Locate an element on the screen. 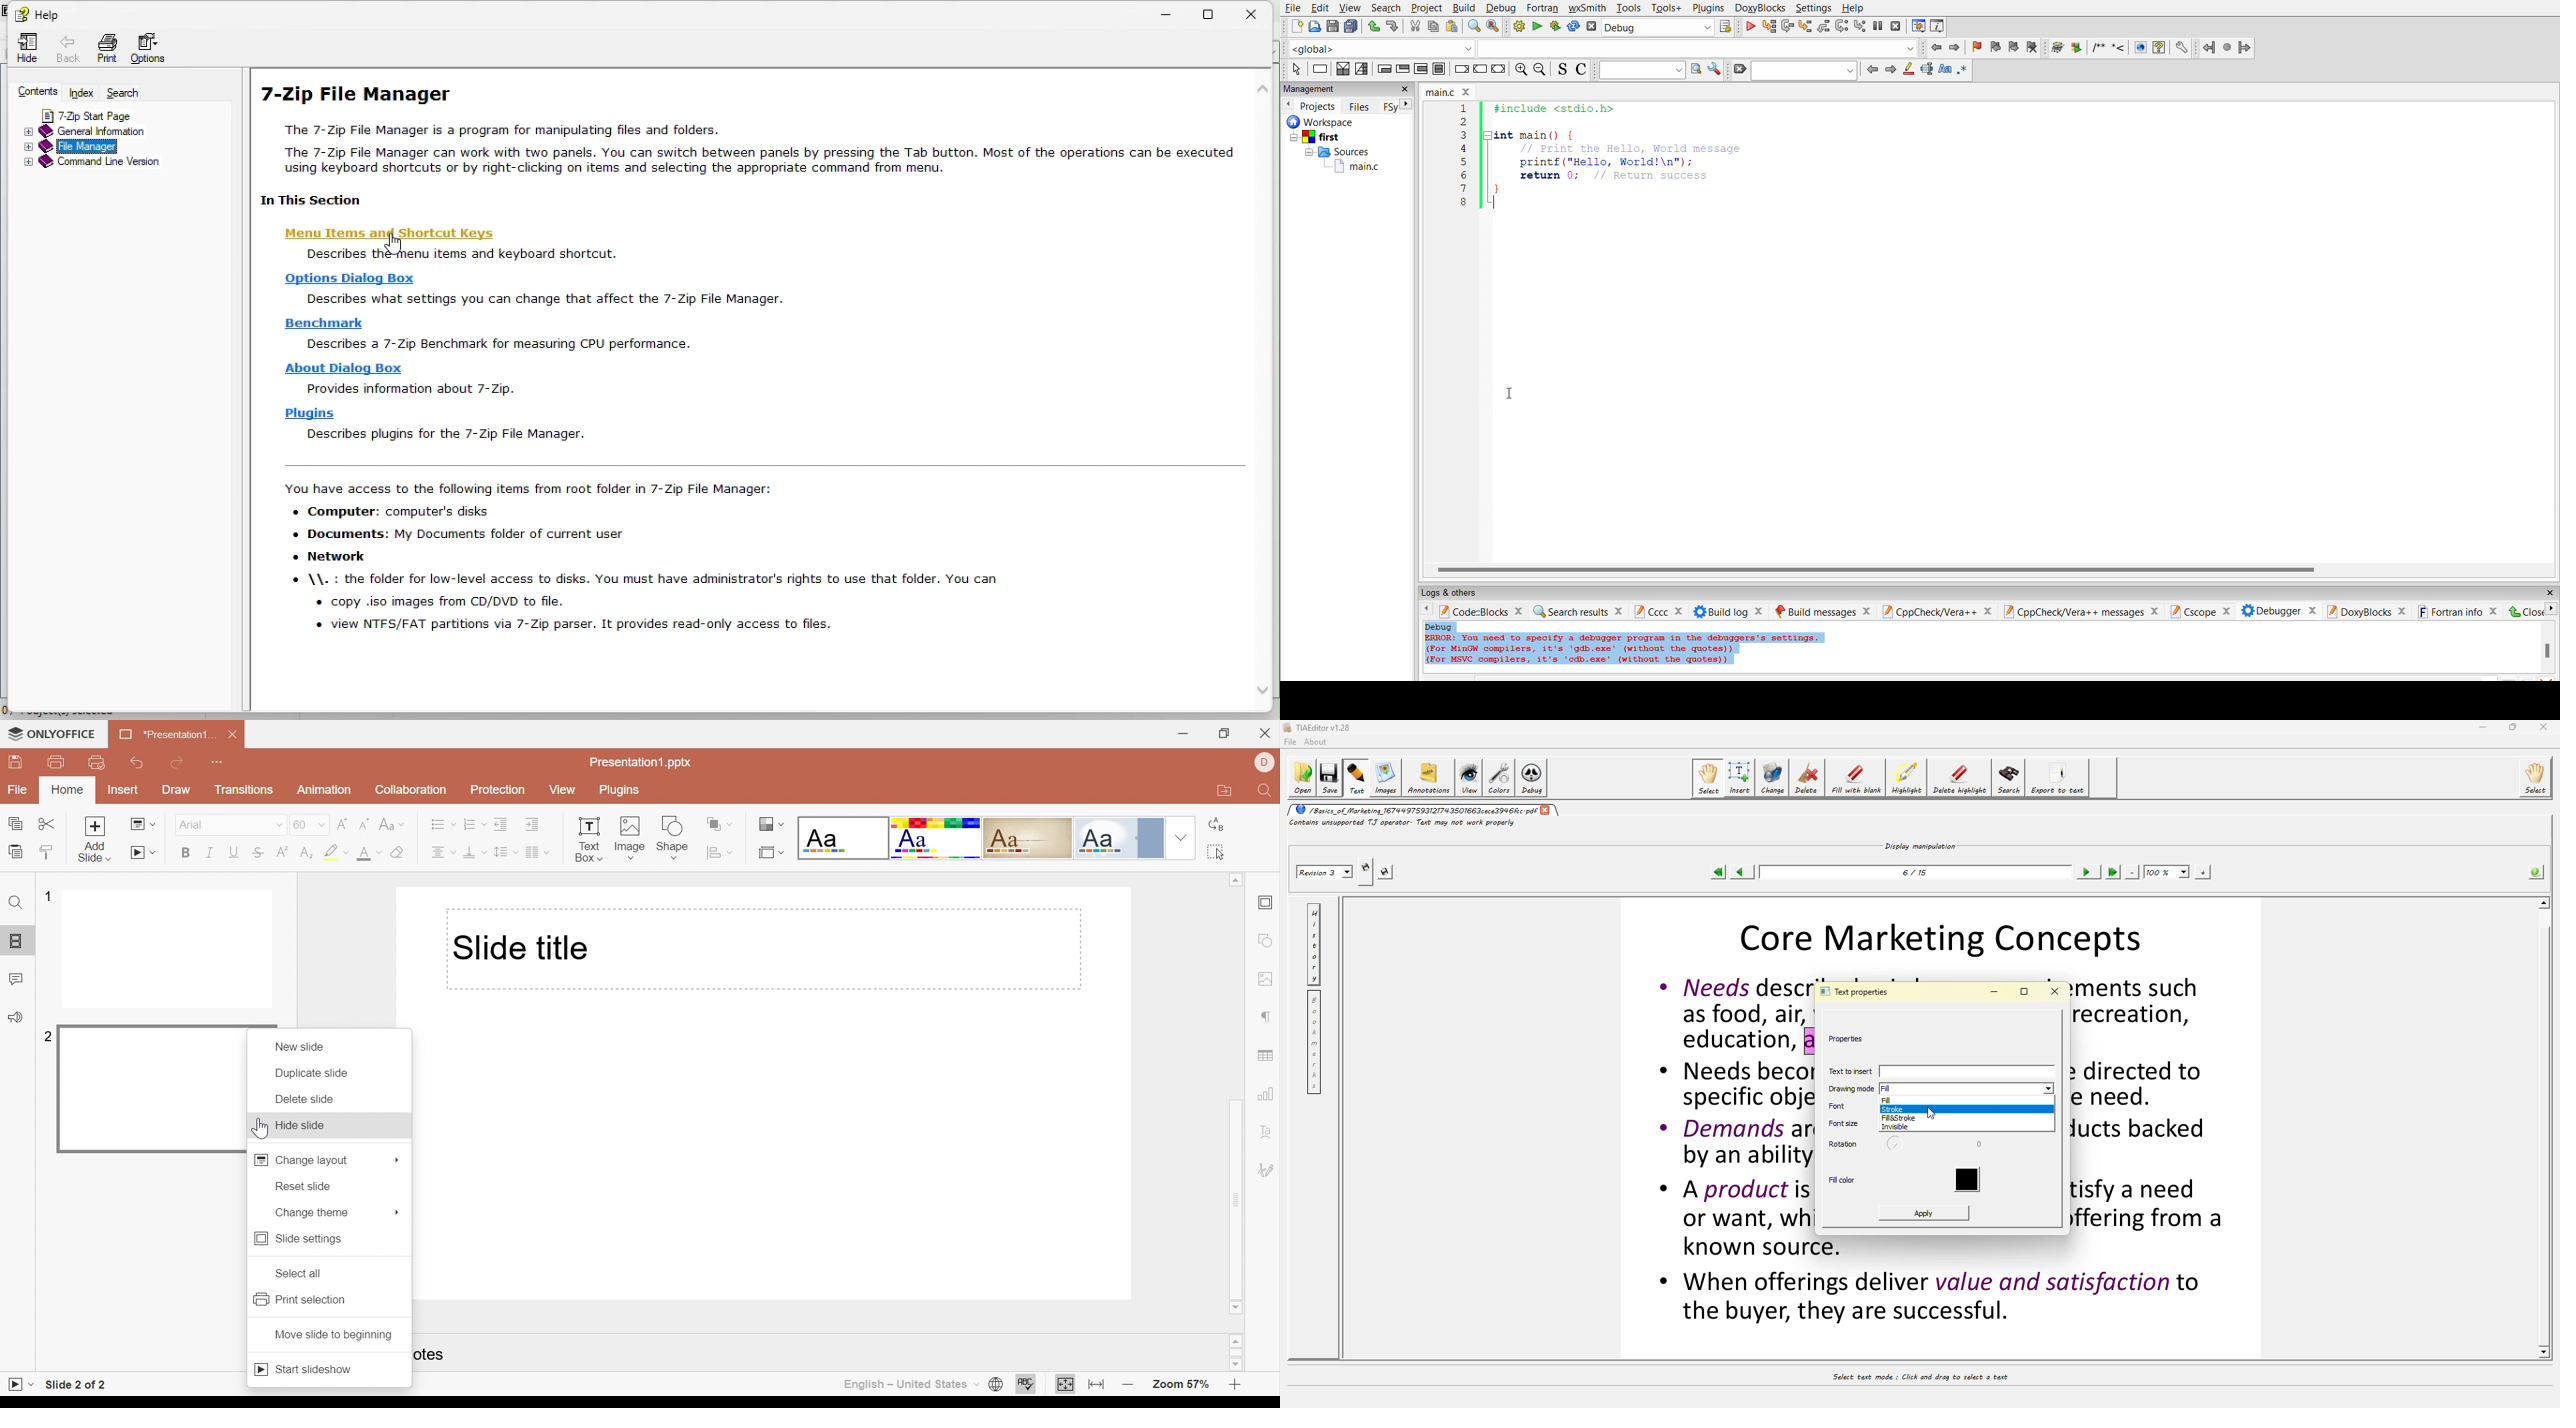  view is located at coordinates (1349, 8).